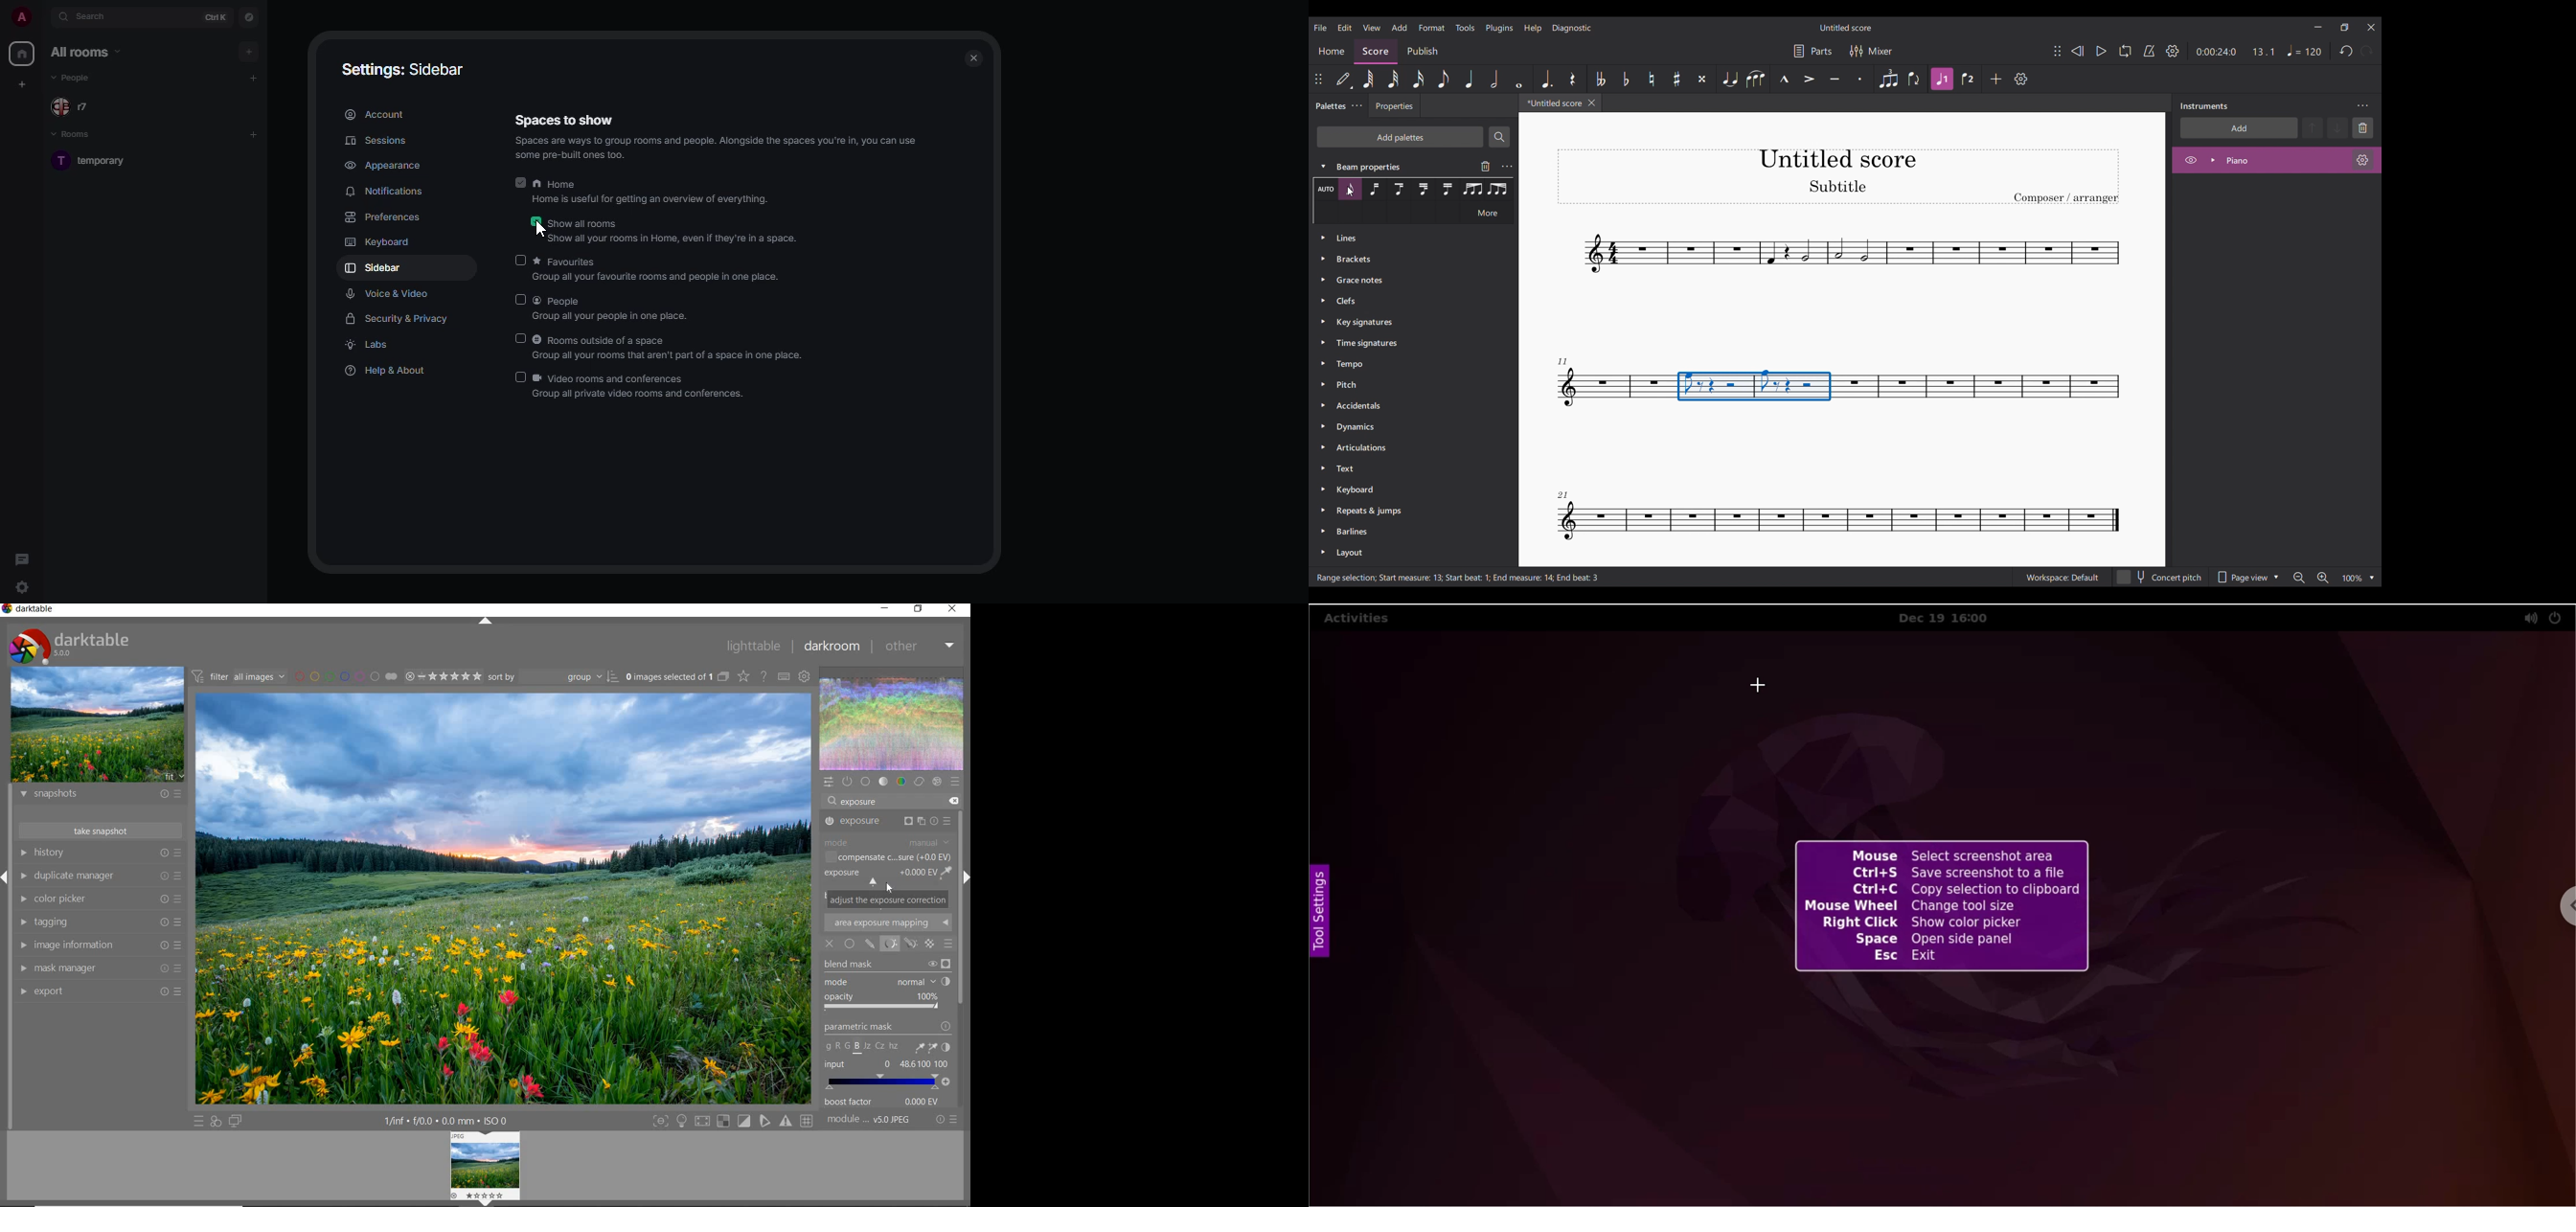 This screenshot has height=1232, width=2576. Describe the element at coordinates (888, 1075) in the screenshot. I see `Input` at that location.